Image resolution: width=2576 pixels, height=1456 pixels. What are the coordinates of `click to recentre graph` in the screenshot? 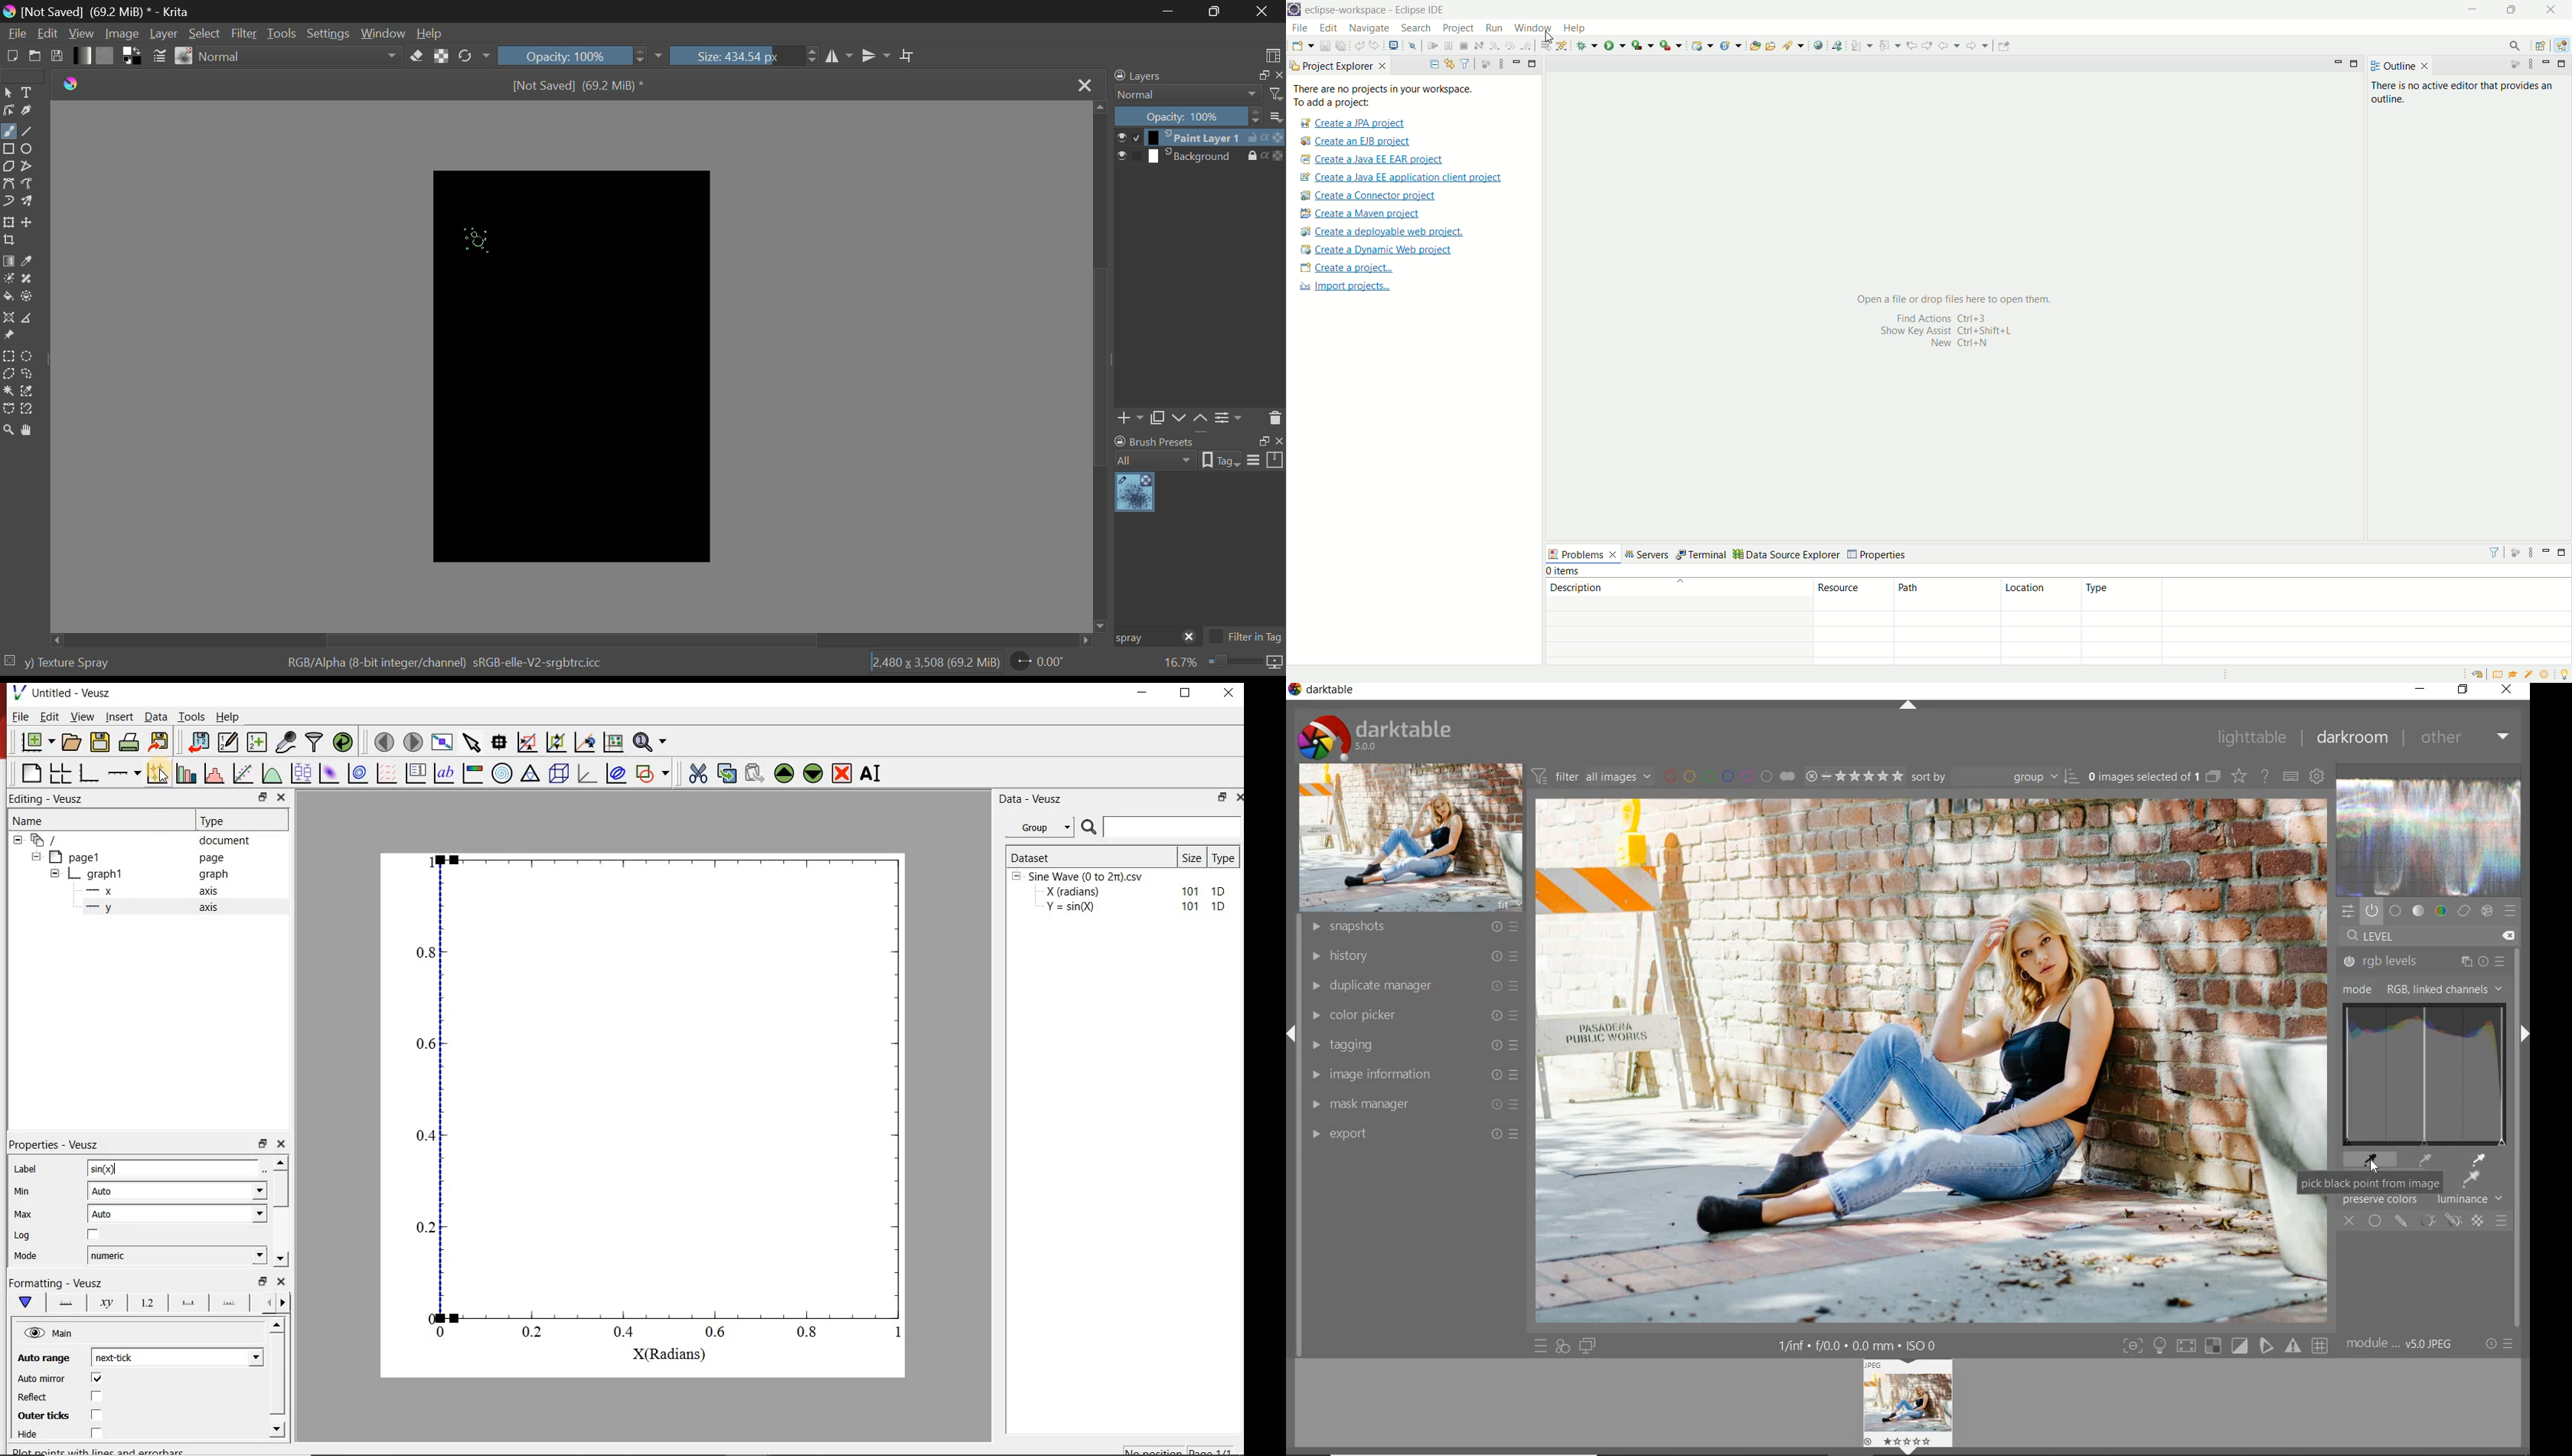 It's located at (585, 740).